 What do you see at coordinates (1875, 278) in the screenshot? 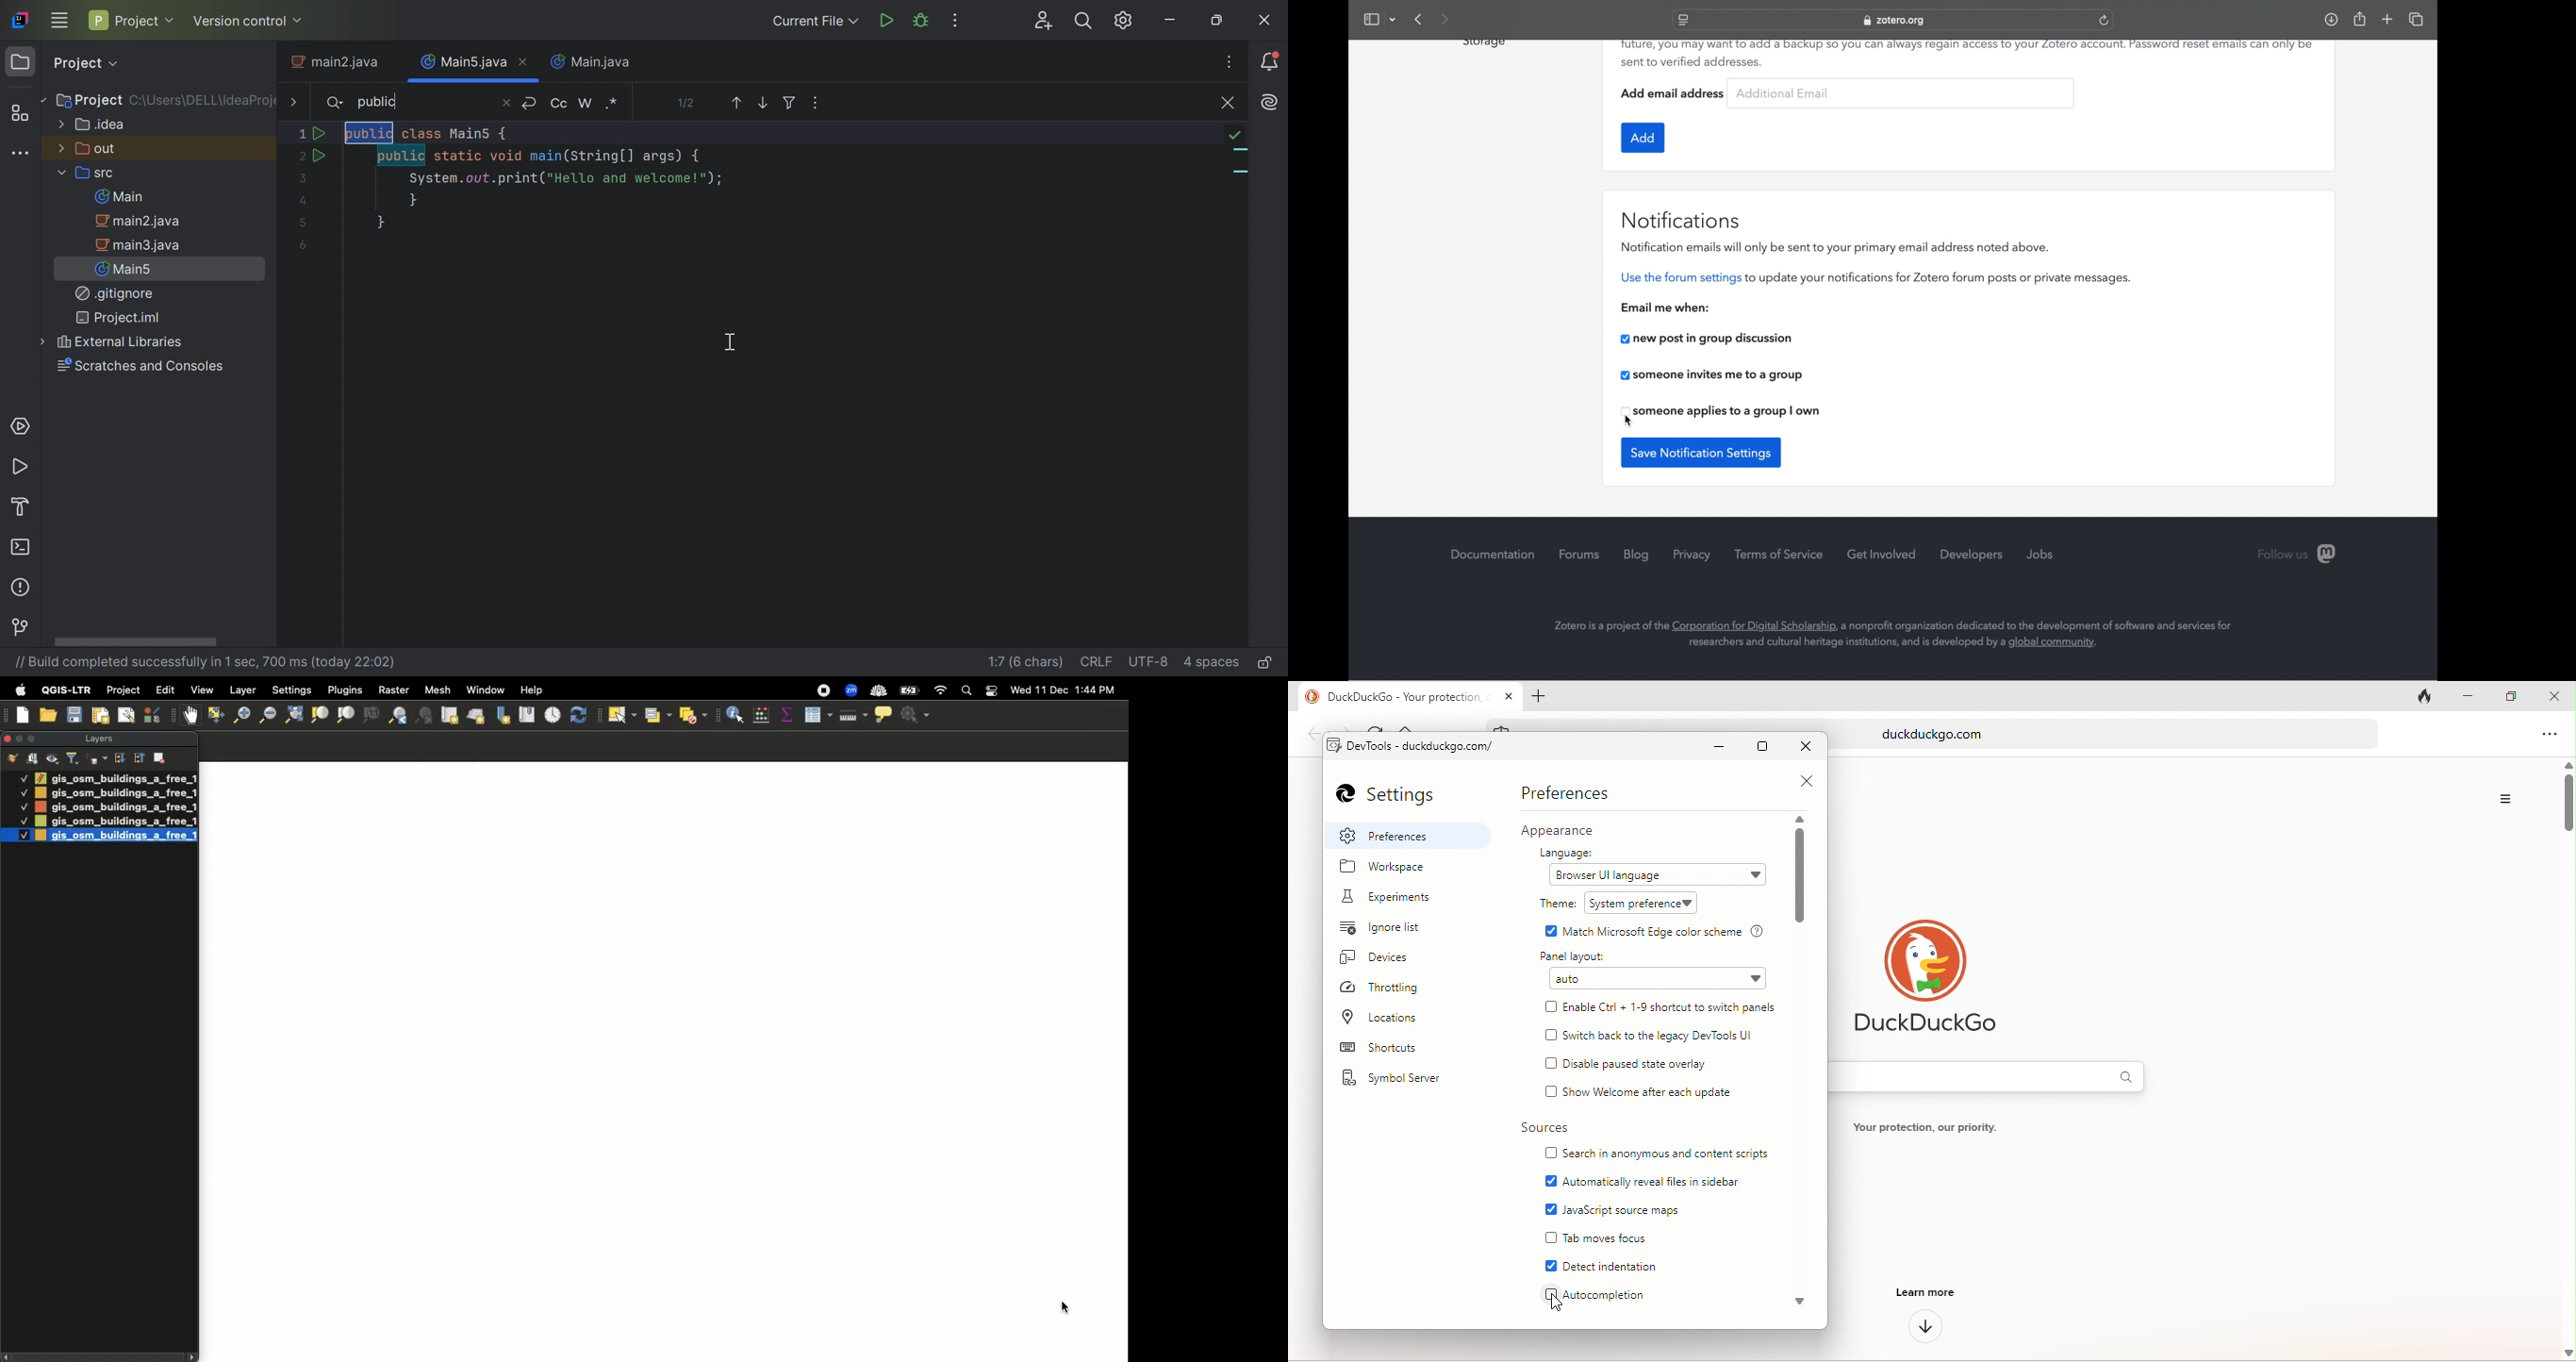
I see `use the forum settings to update your notifications for zotero forum posts or private messages` at bounding box center [1875, 278].